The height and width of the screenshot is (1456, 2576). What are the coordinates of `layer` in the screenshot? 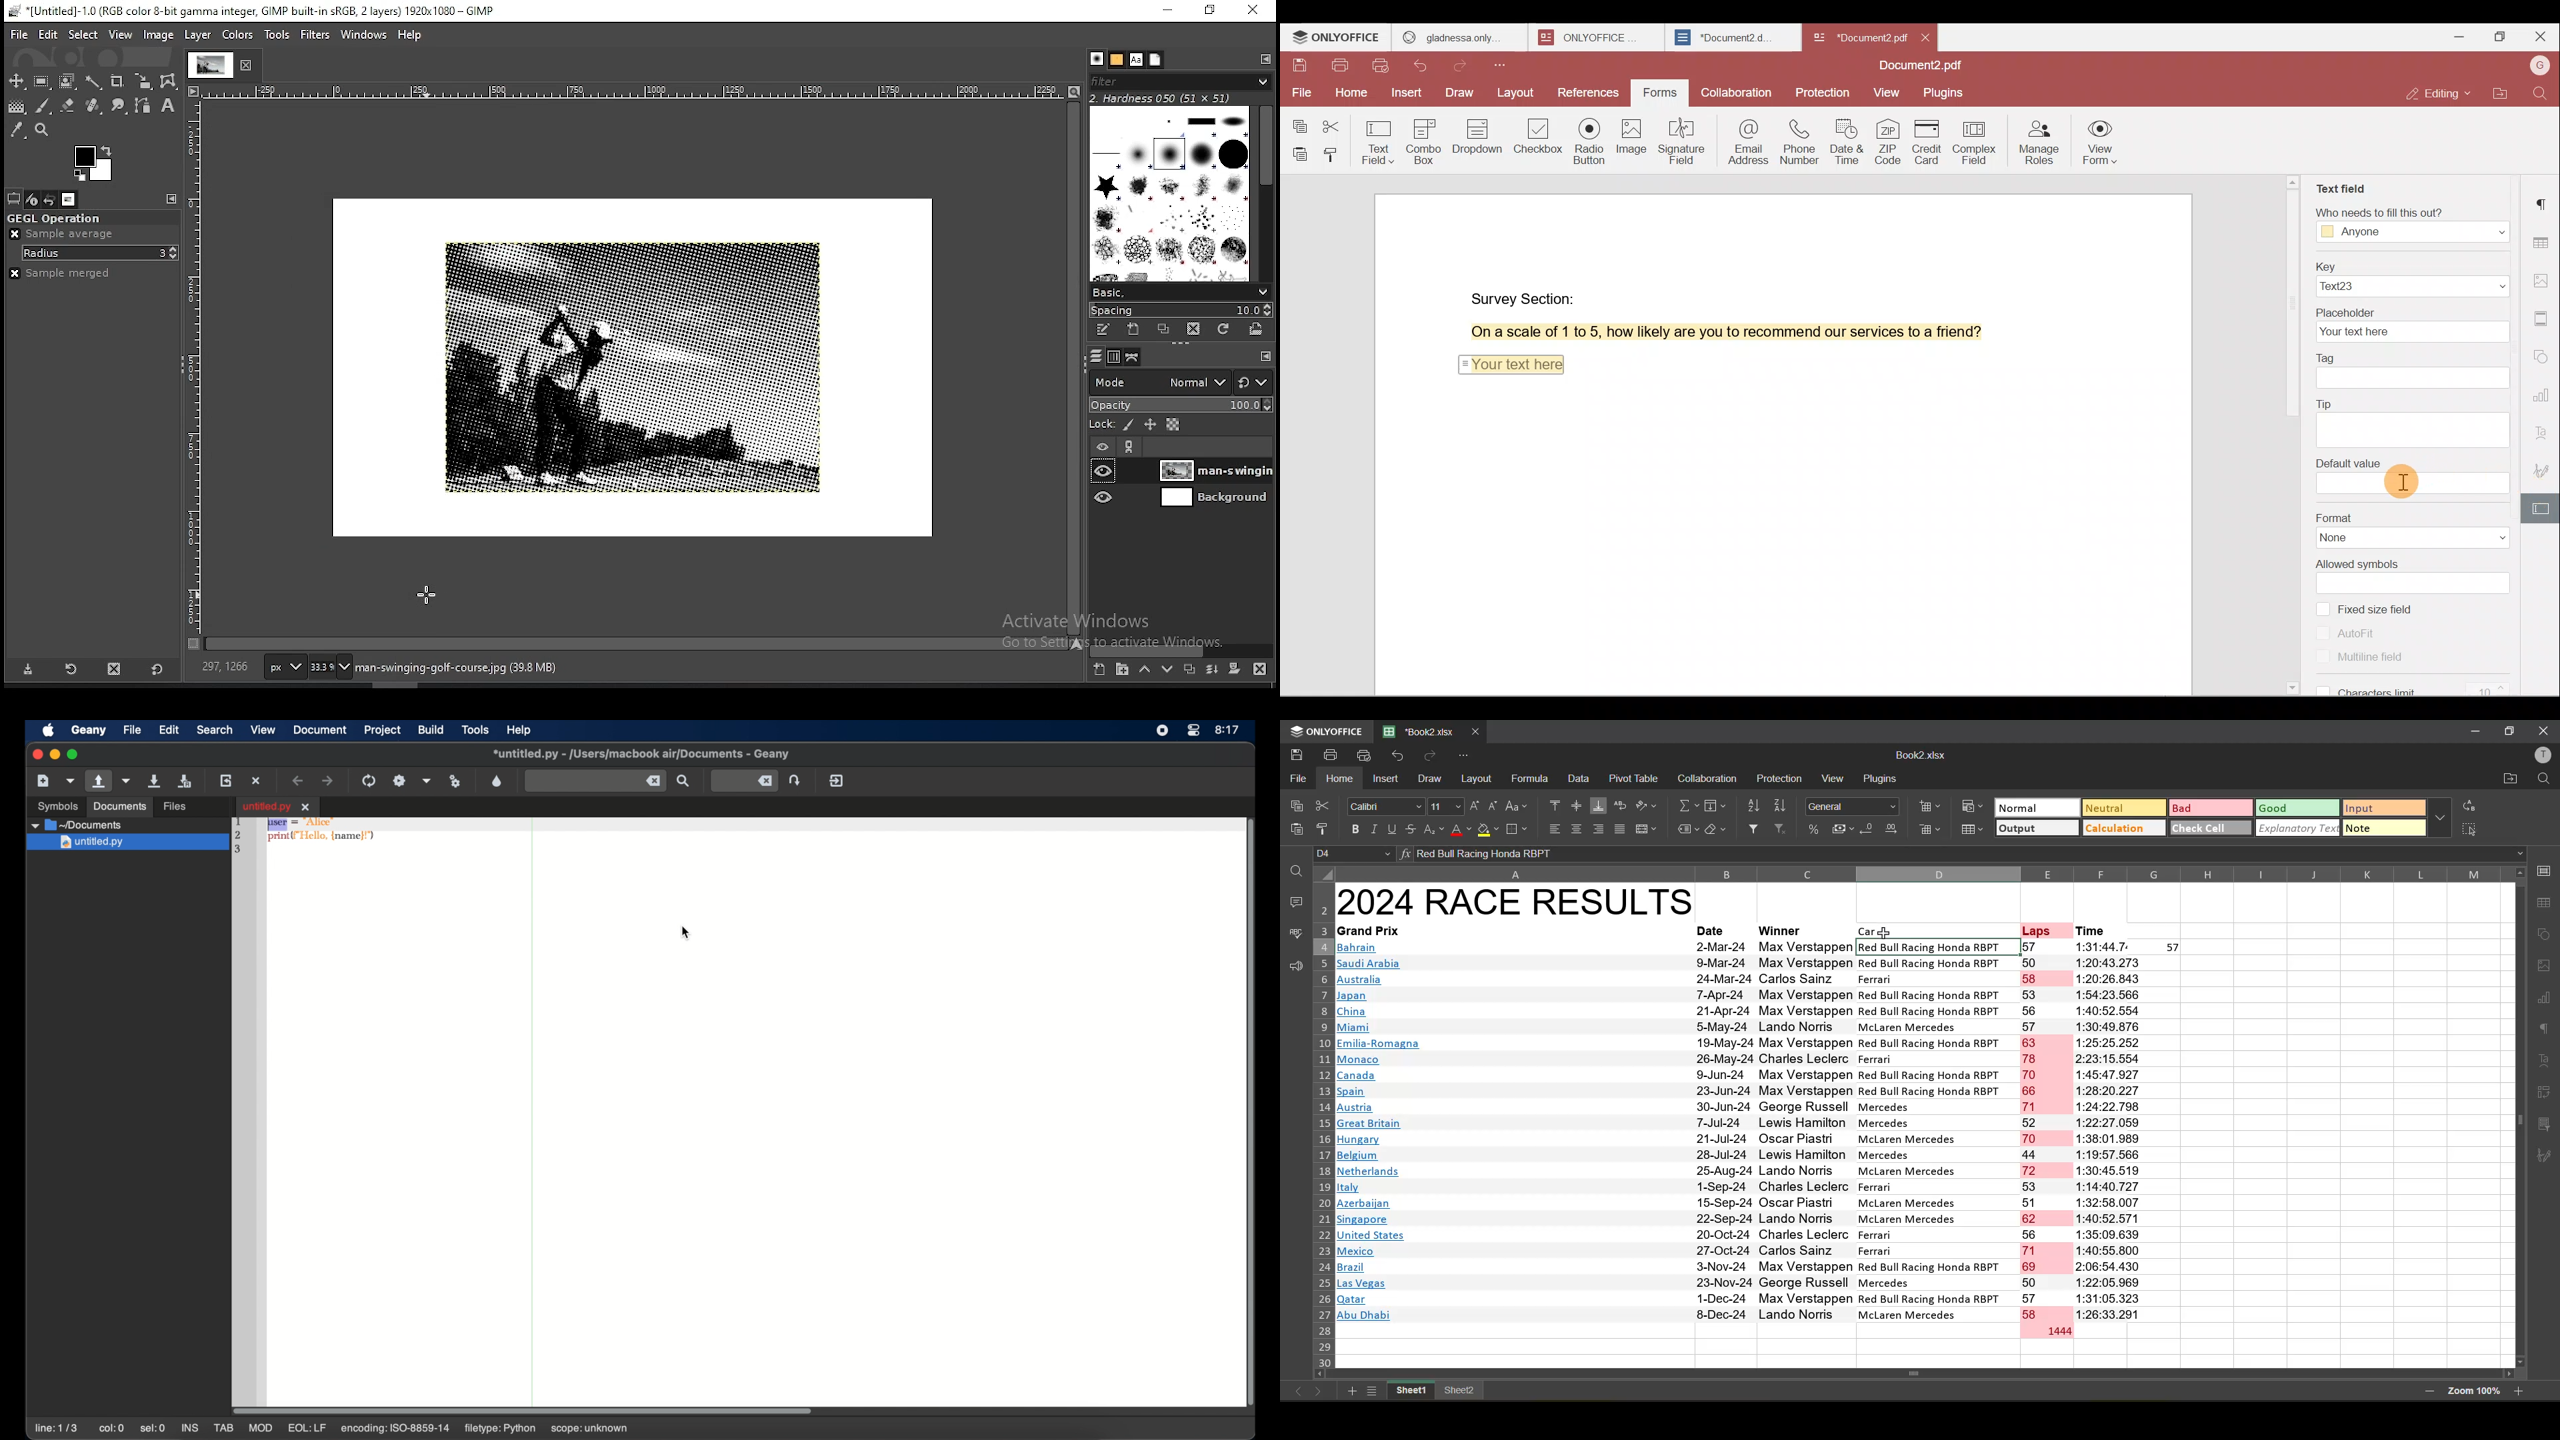 It's located at (1214, 470).